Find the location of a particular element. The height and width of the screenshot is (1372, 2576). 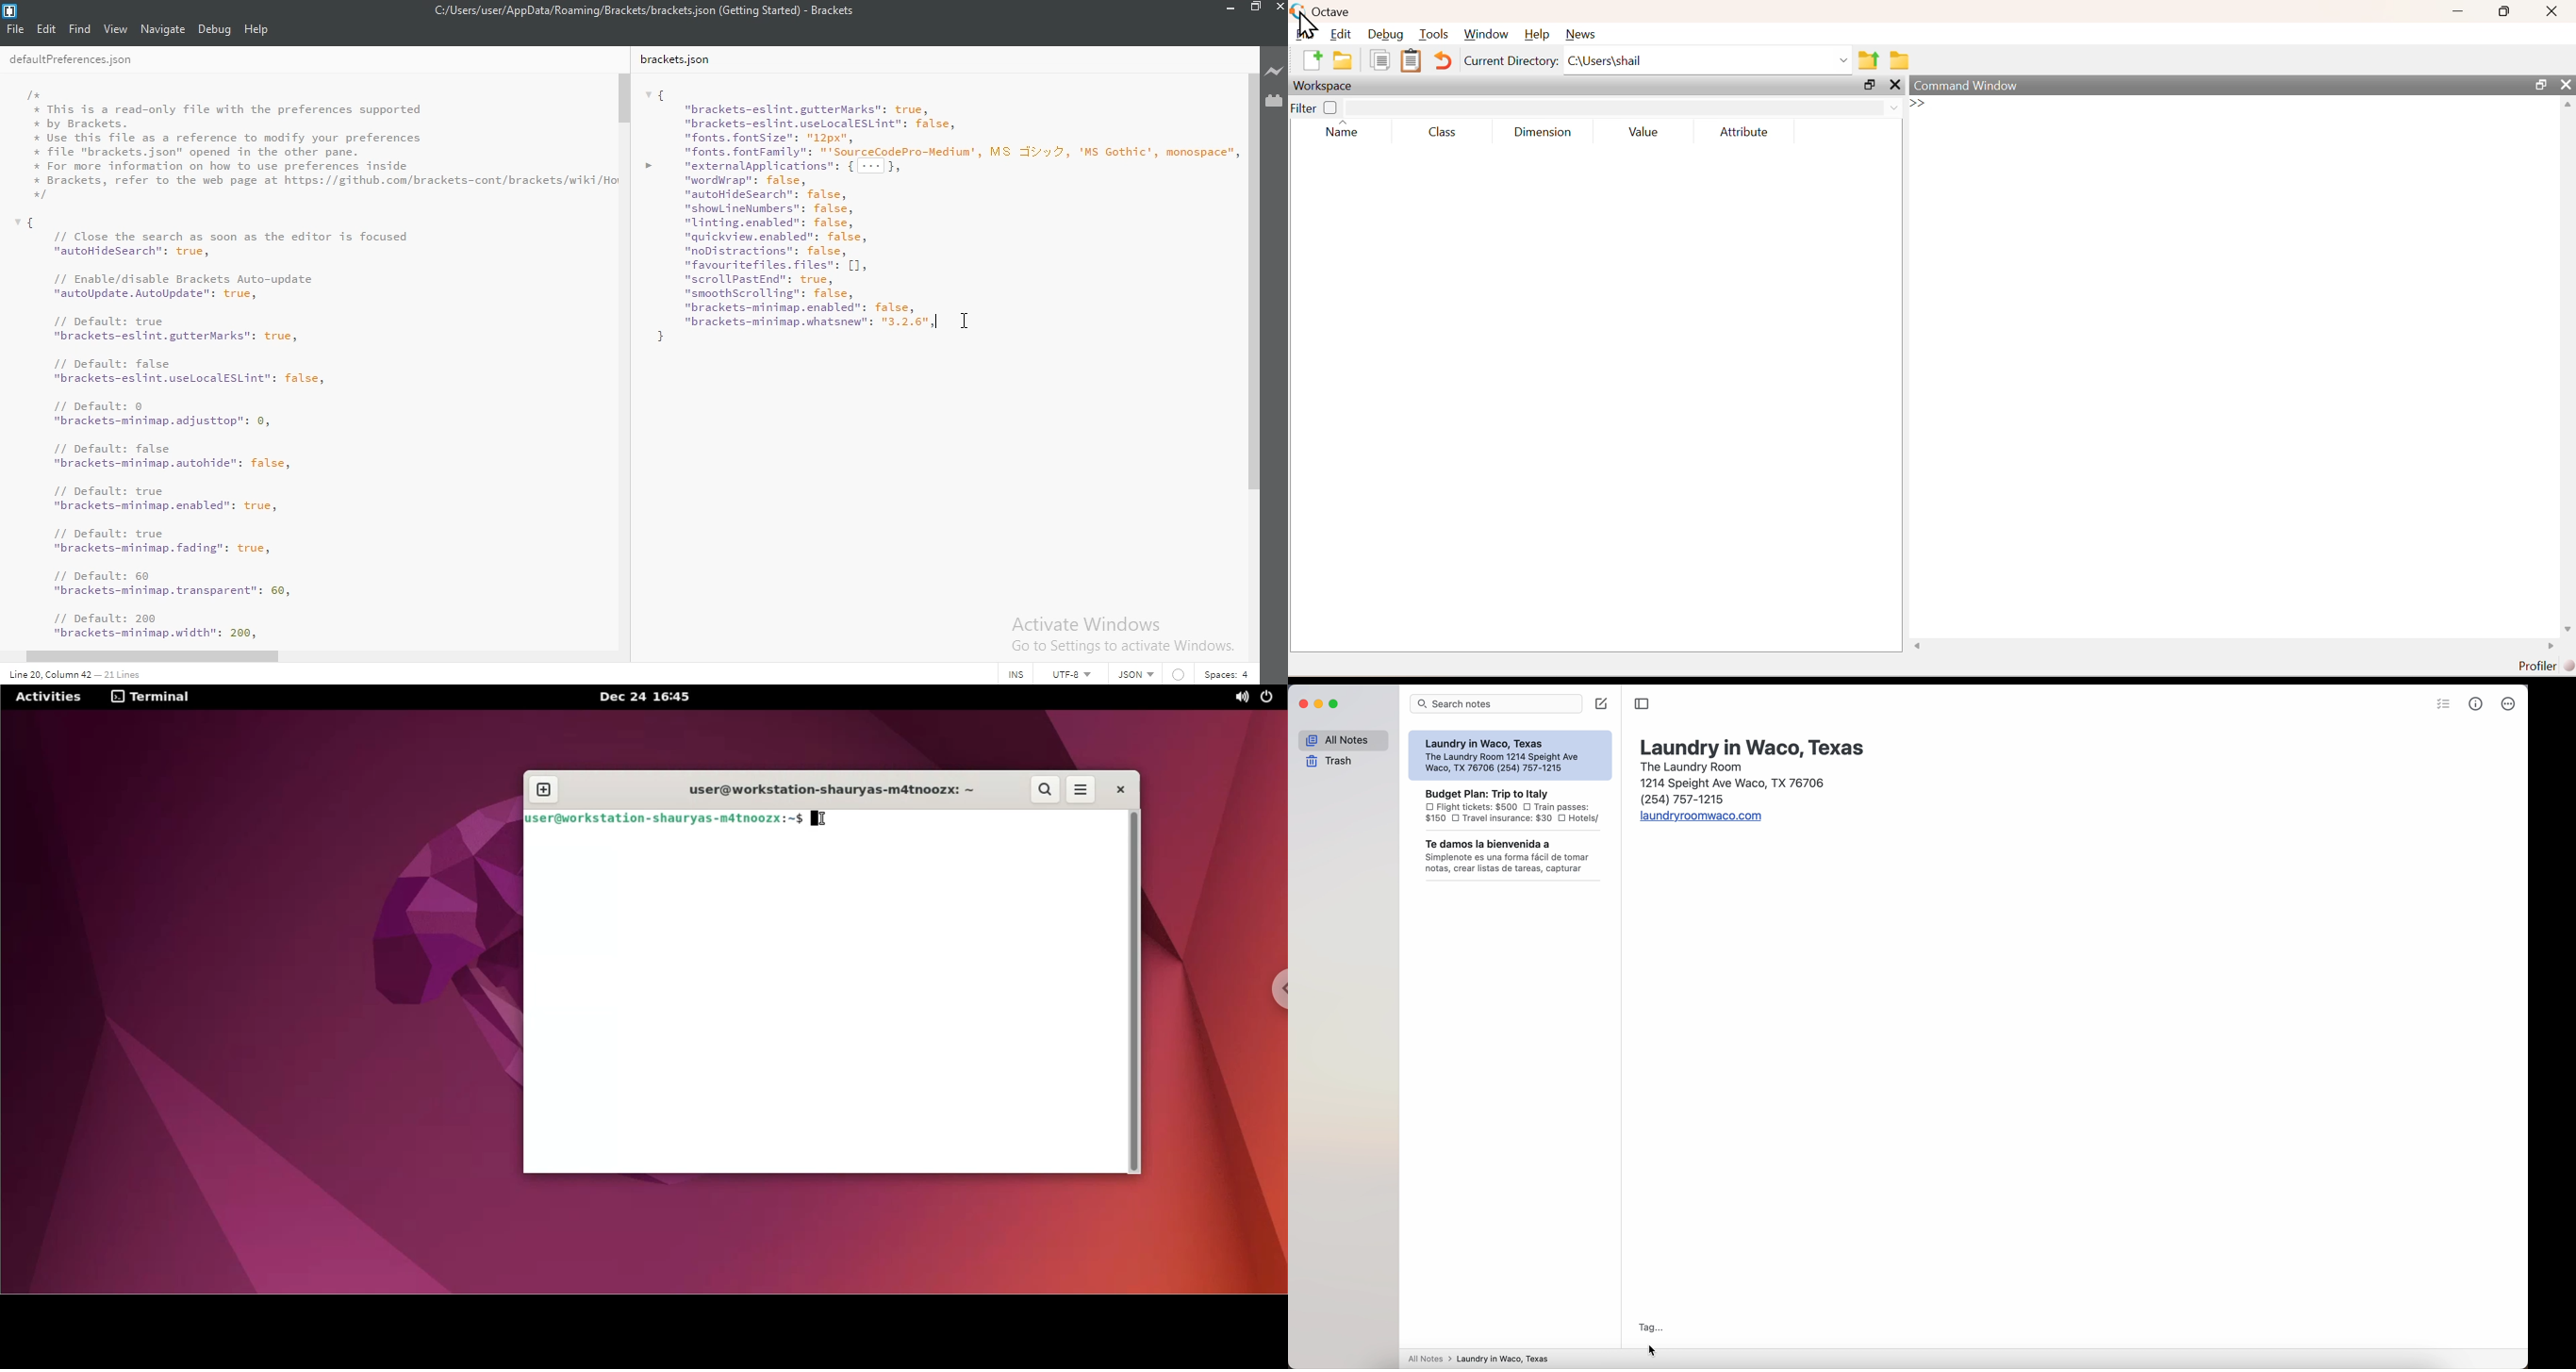

scroll bar is located at coordinates (625, 98).